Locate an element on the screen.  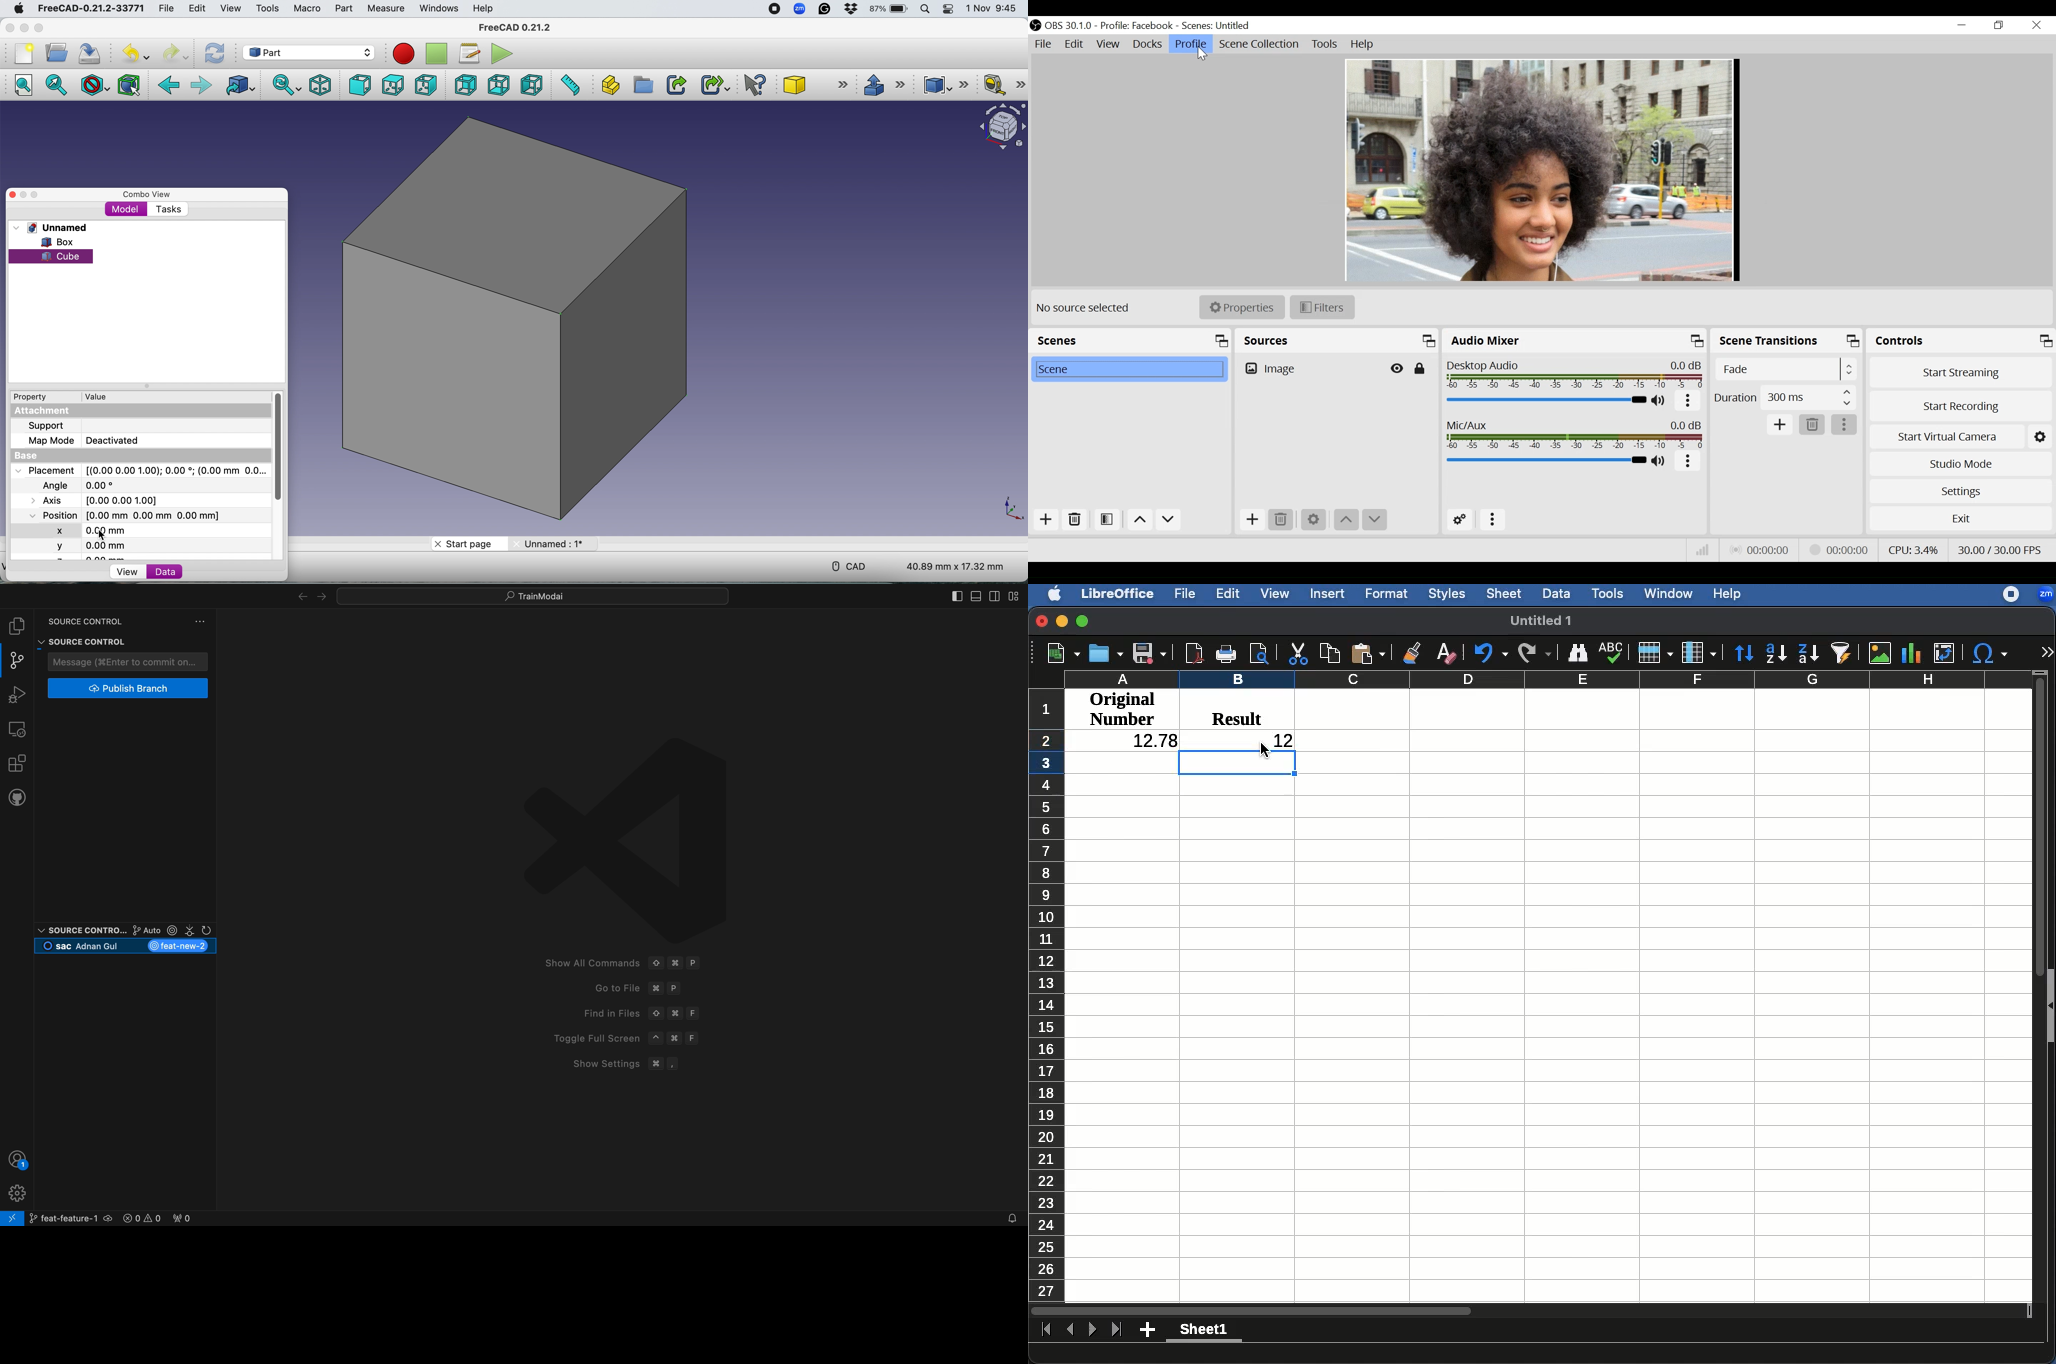
Delete is located at coordinates (1281, 520).